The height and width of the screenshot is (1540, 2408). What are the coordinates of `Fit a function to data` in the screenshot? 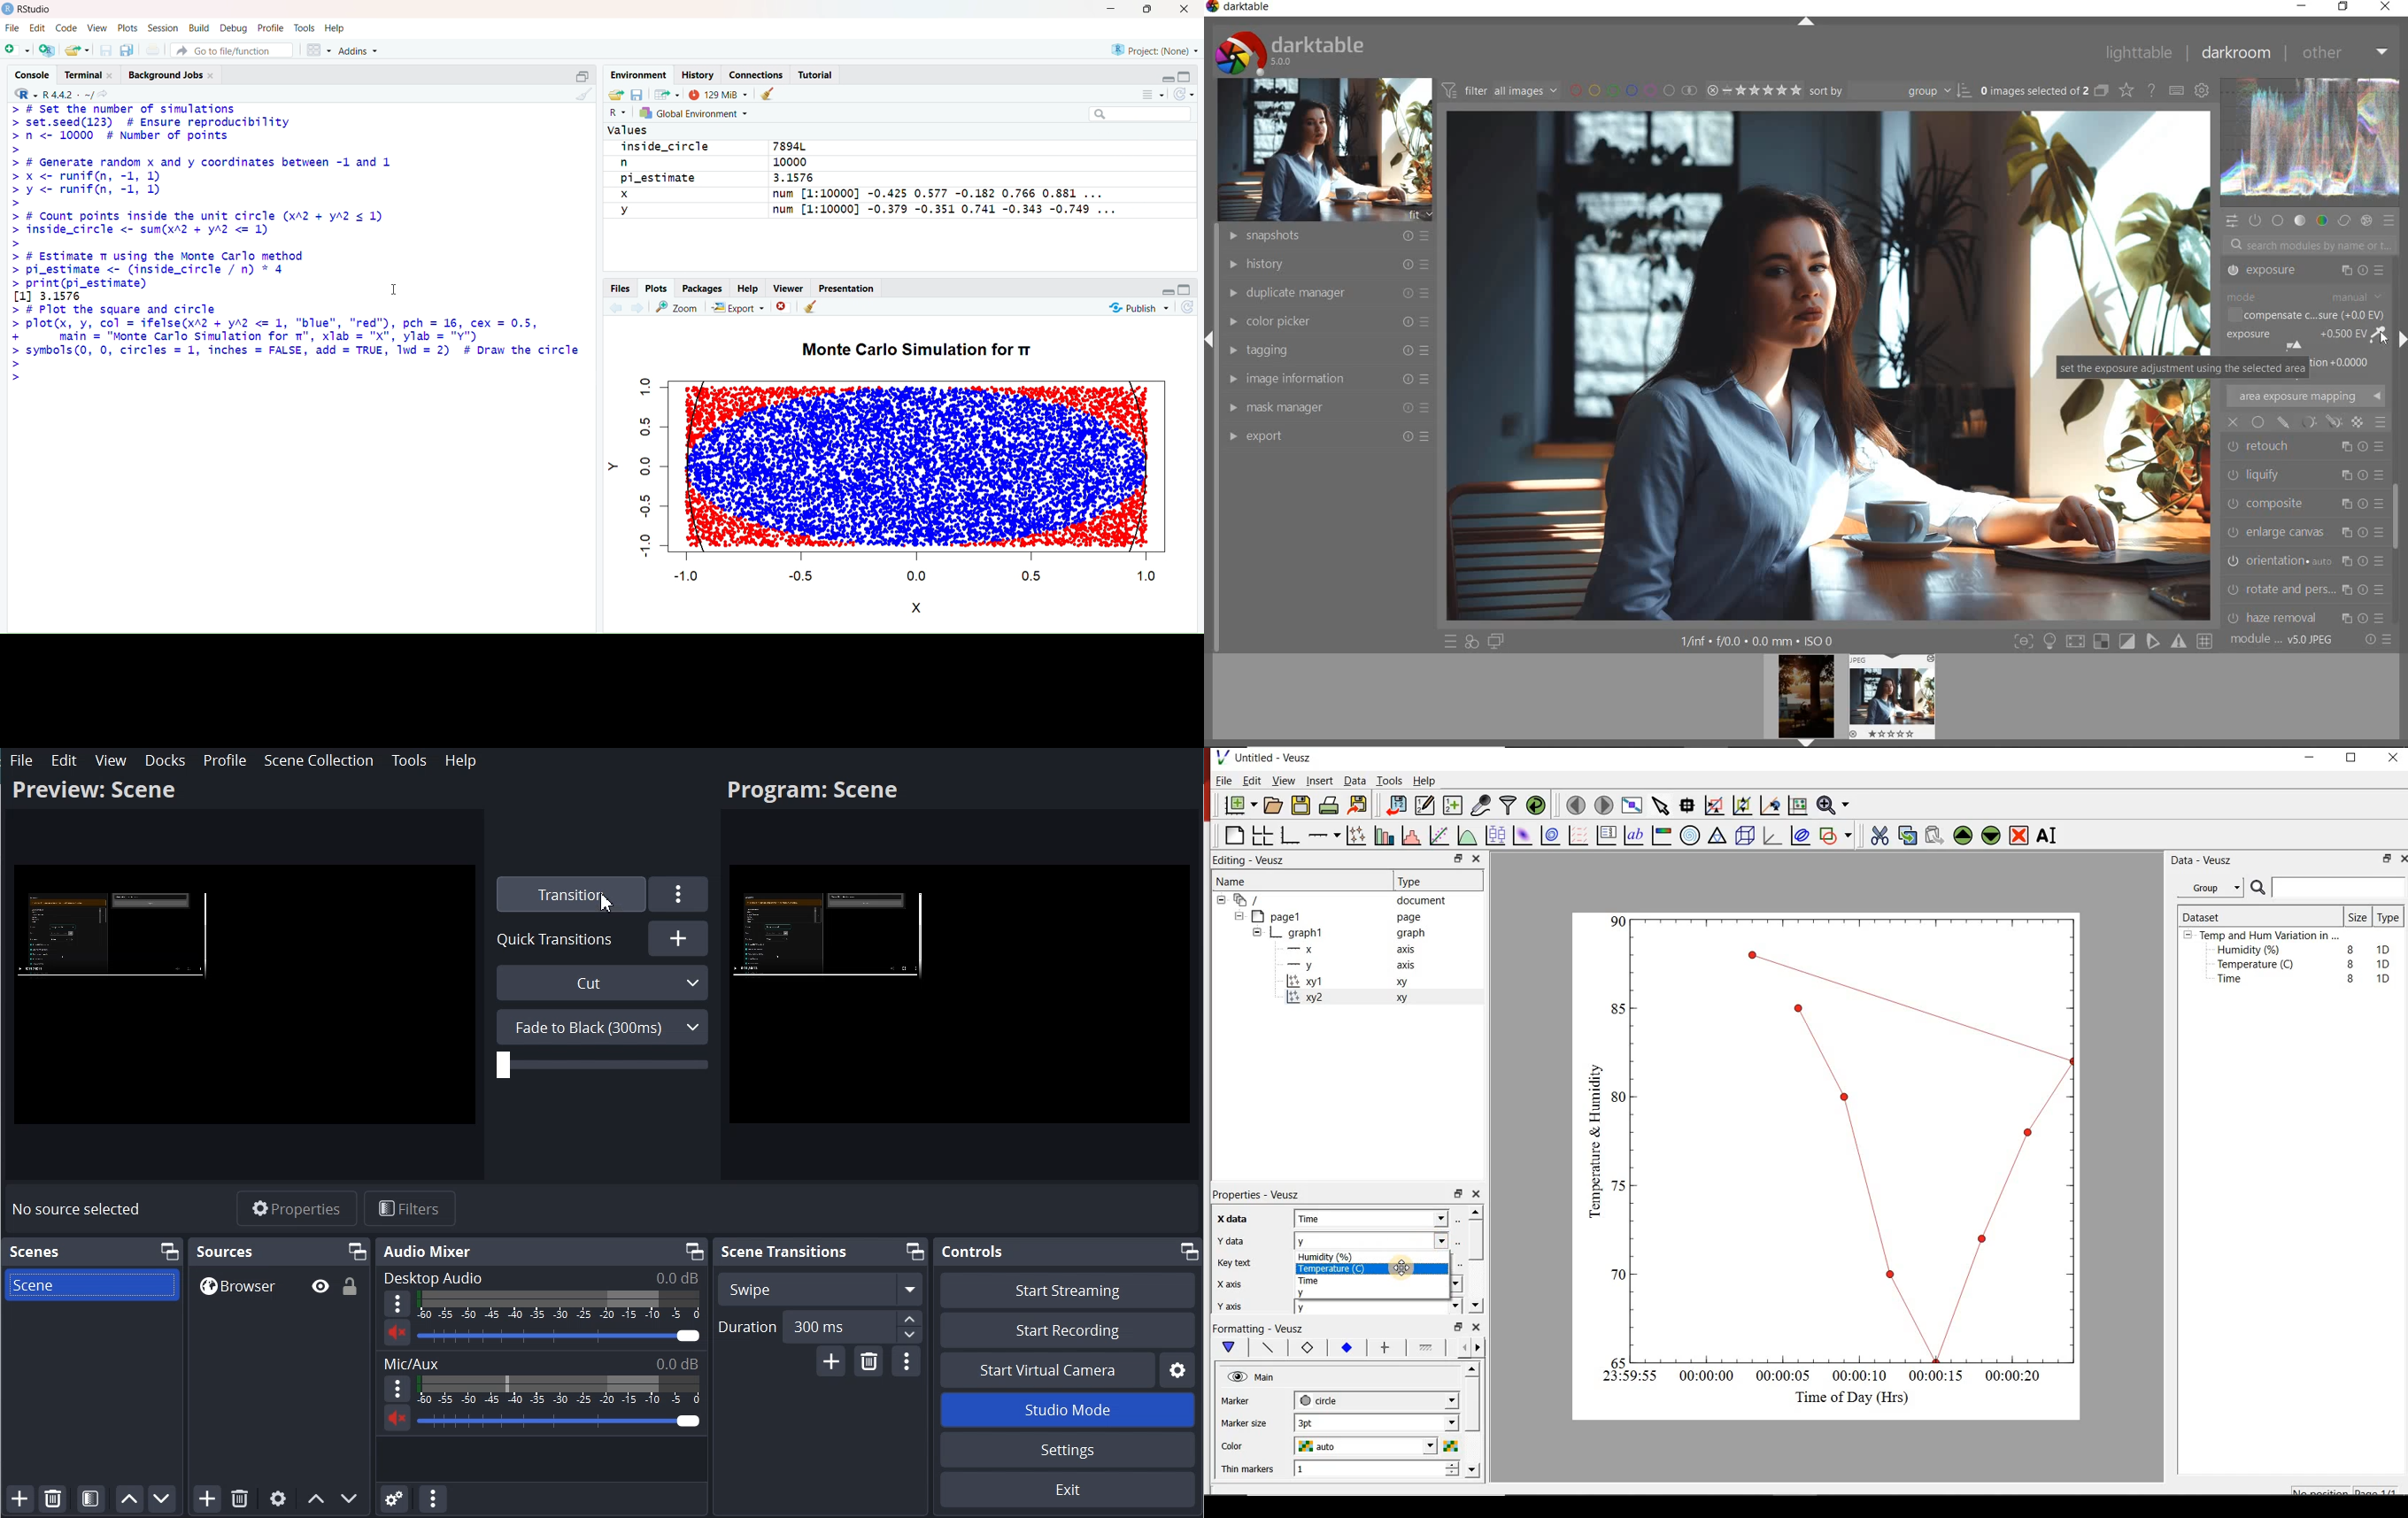 It's located at (1440, 835).